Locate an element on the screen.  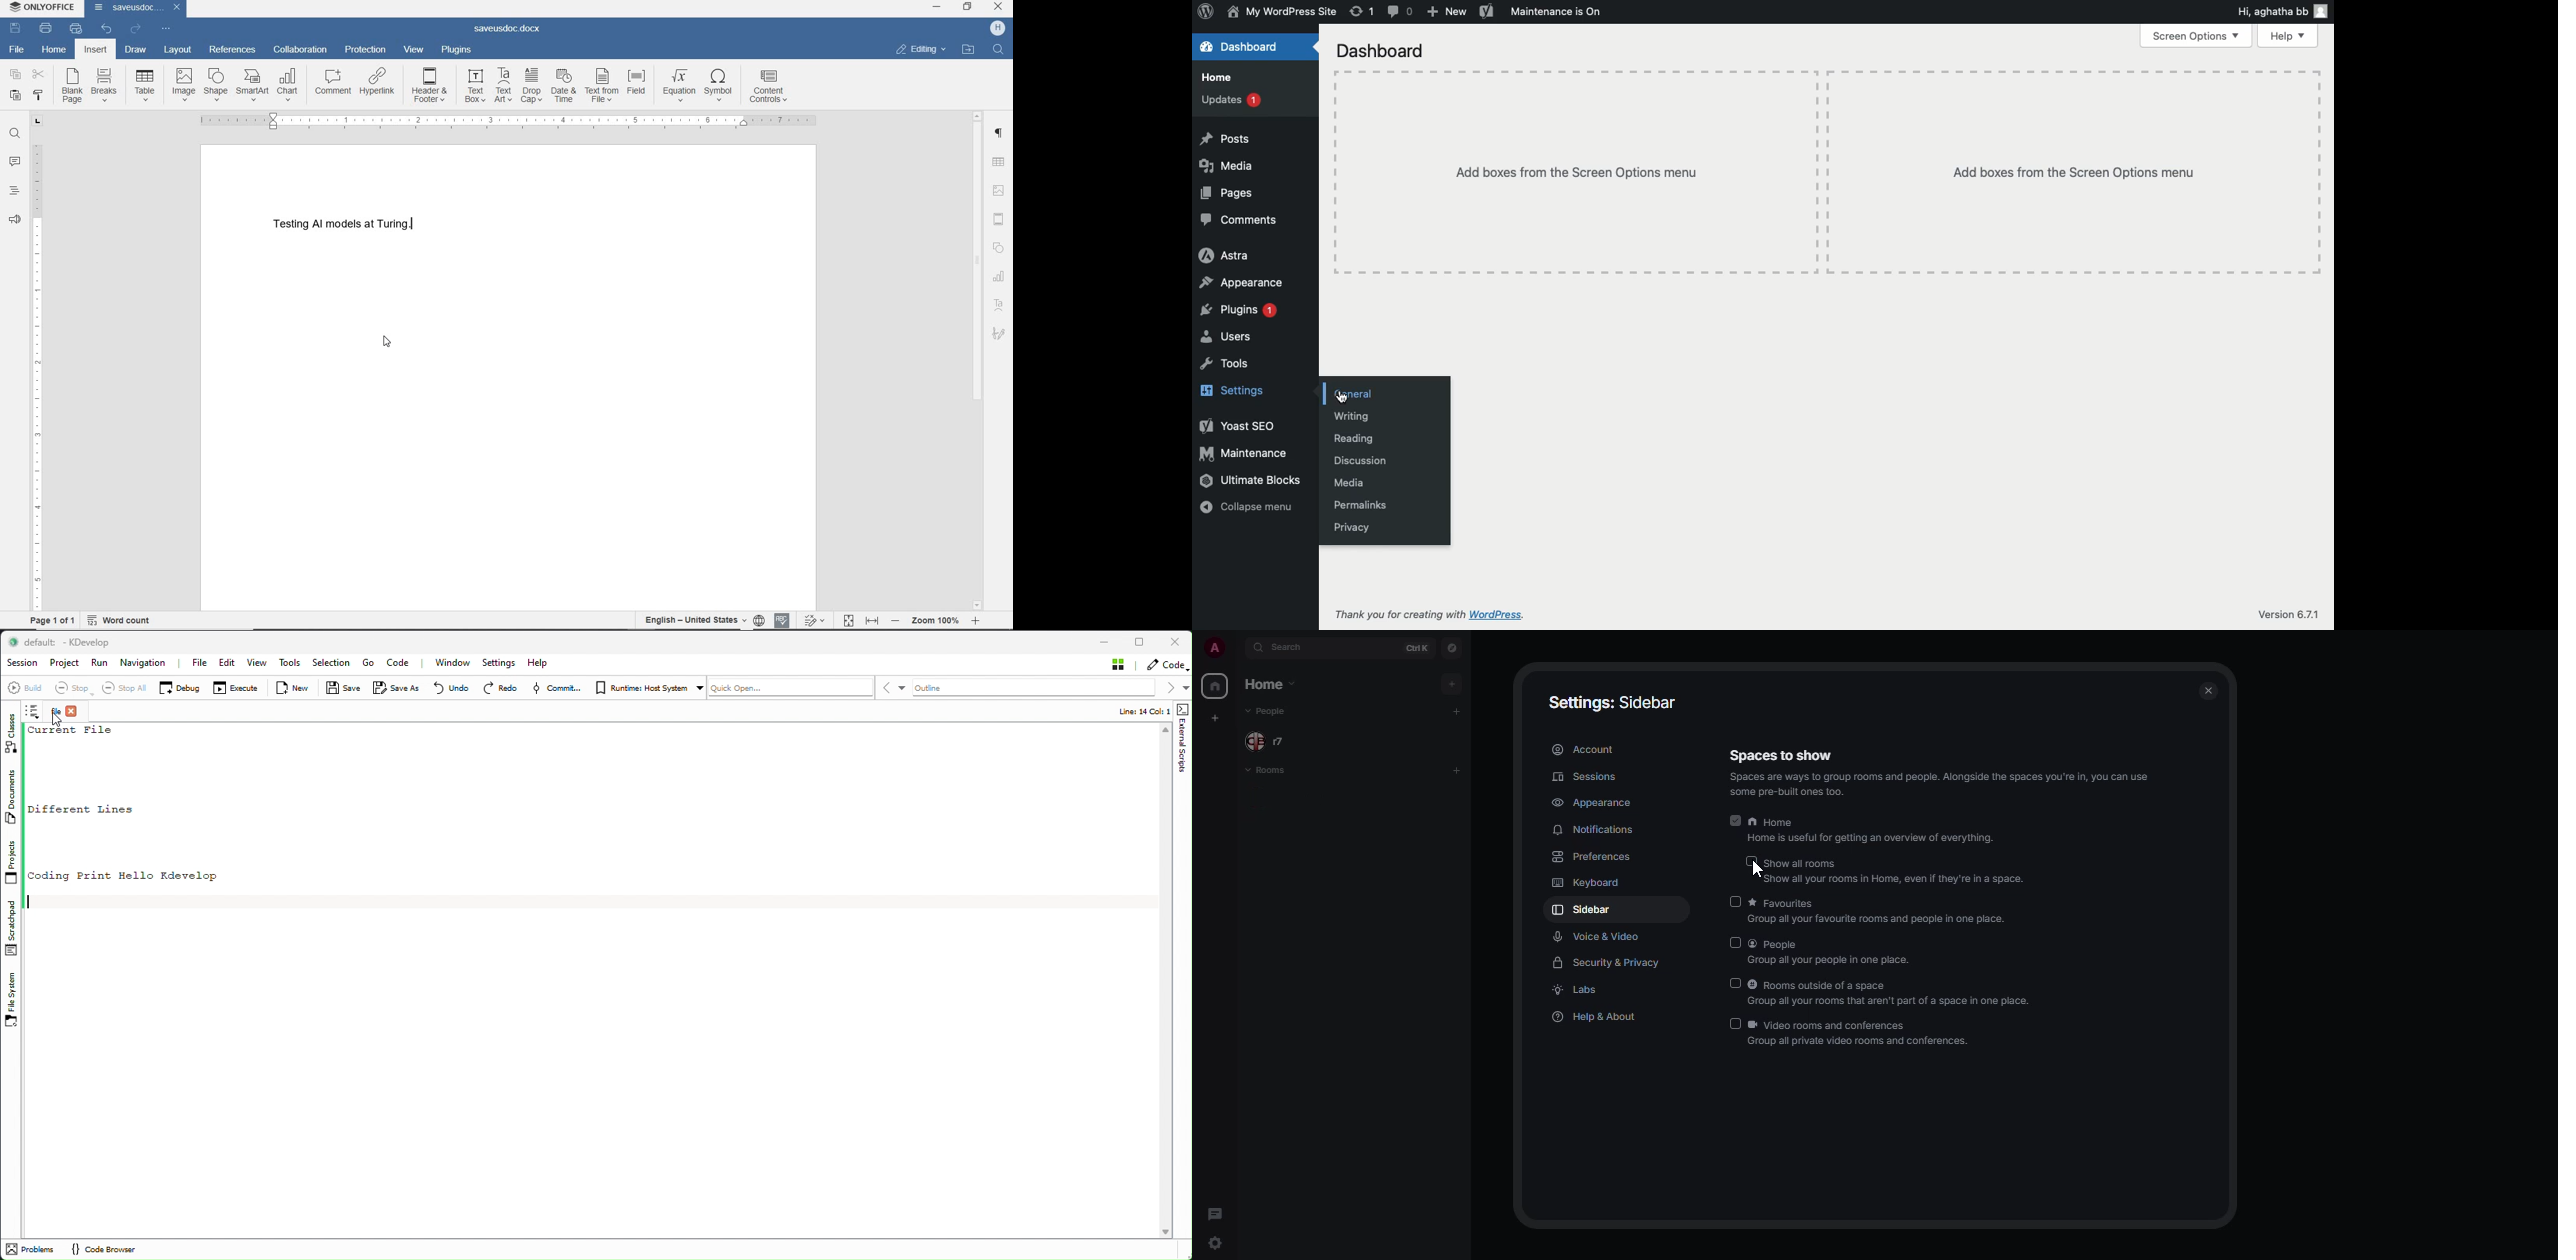
Astra is located at coordinates (1225, 255).